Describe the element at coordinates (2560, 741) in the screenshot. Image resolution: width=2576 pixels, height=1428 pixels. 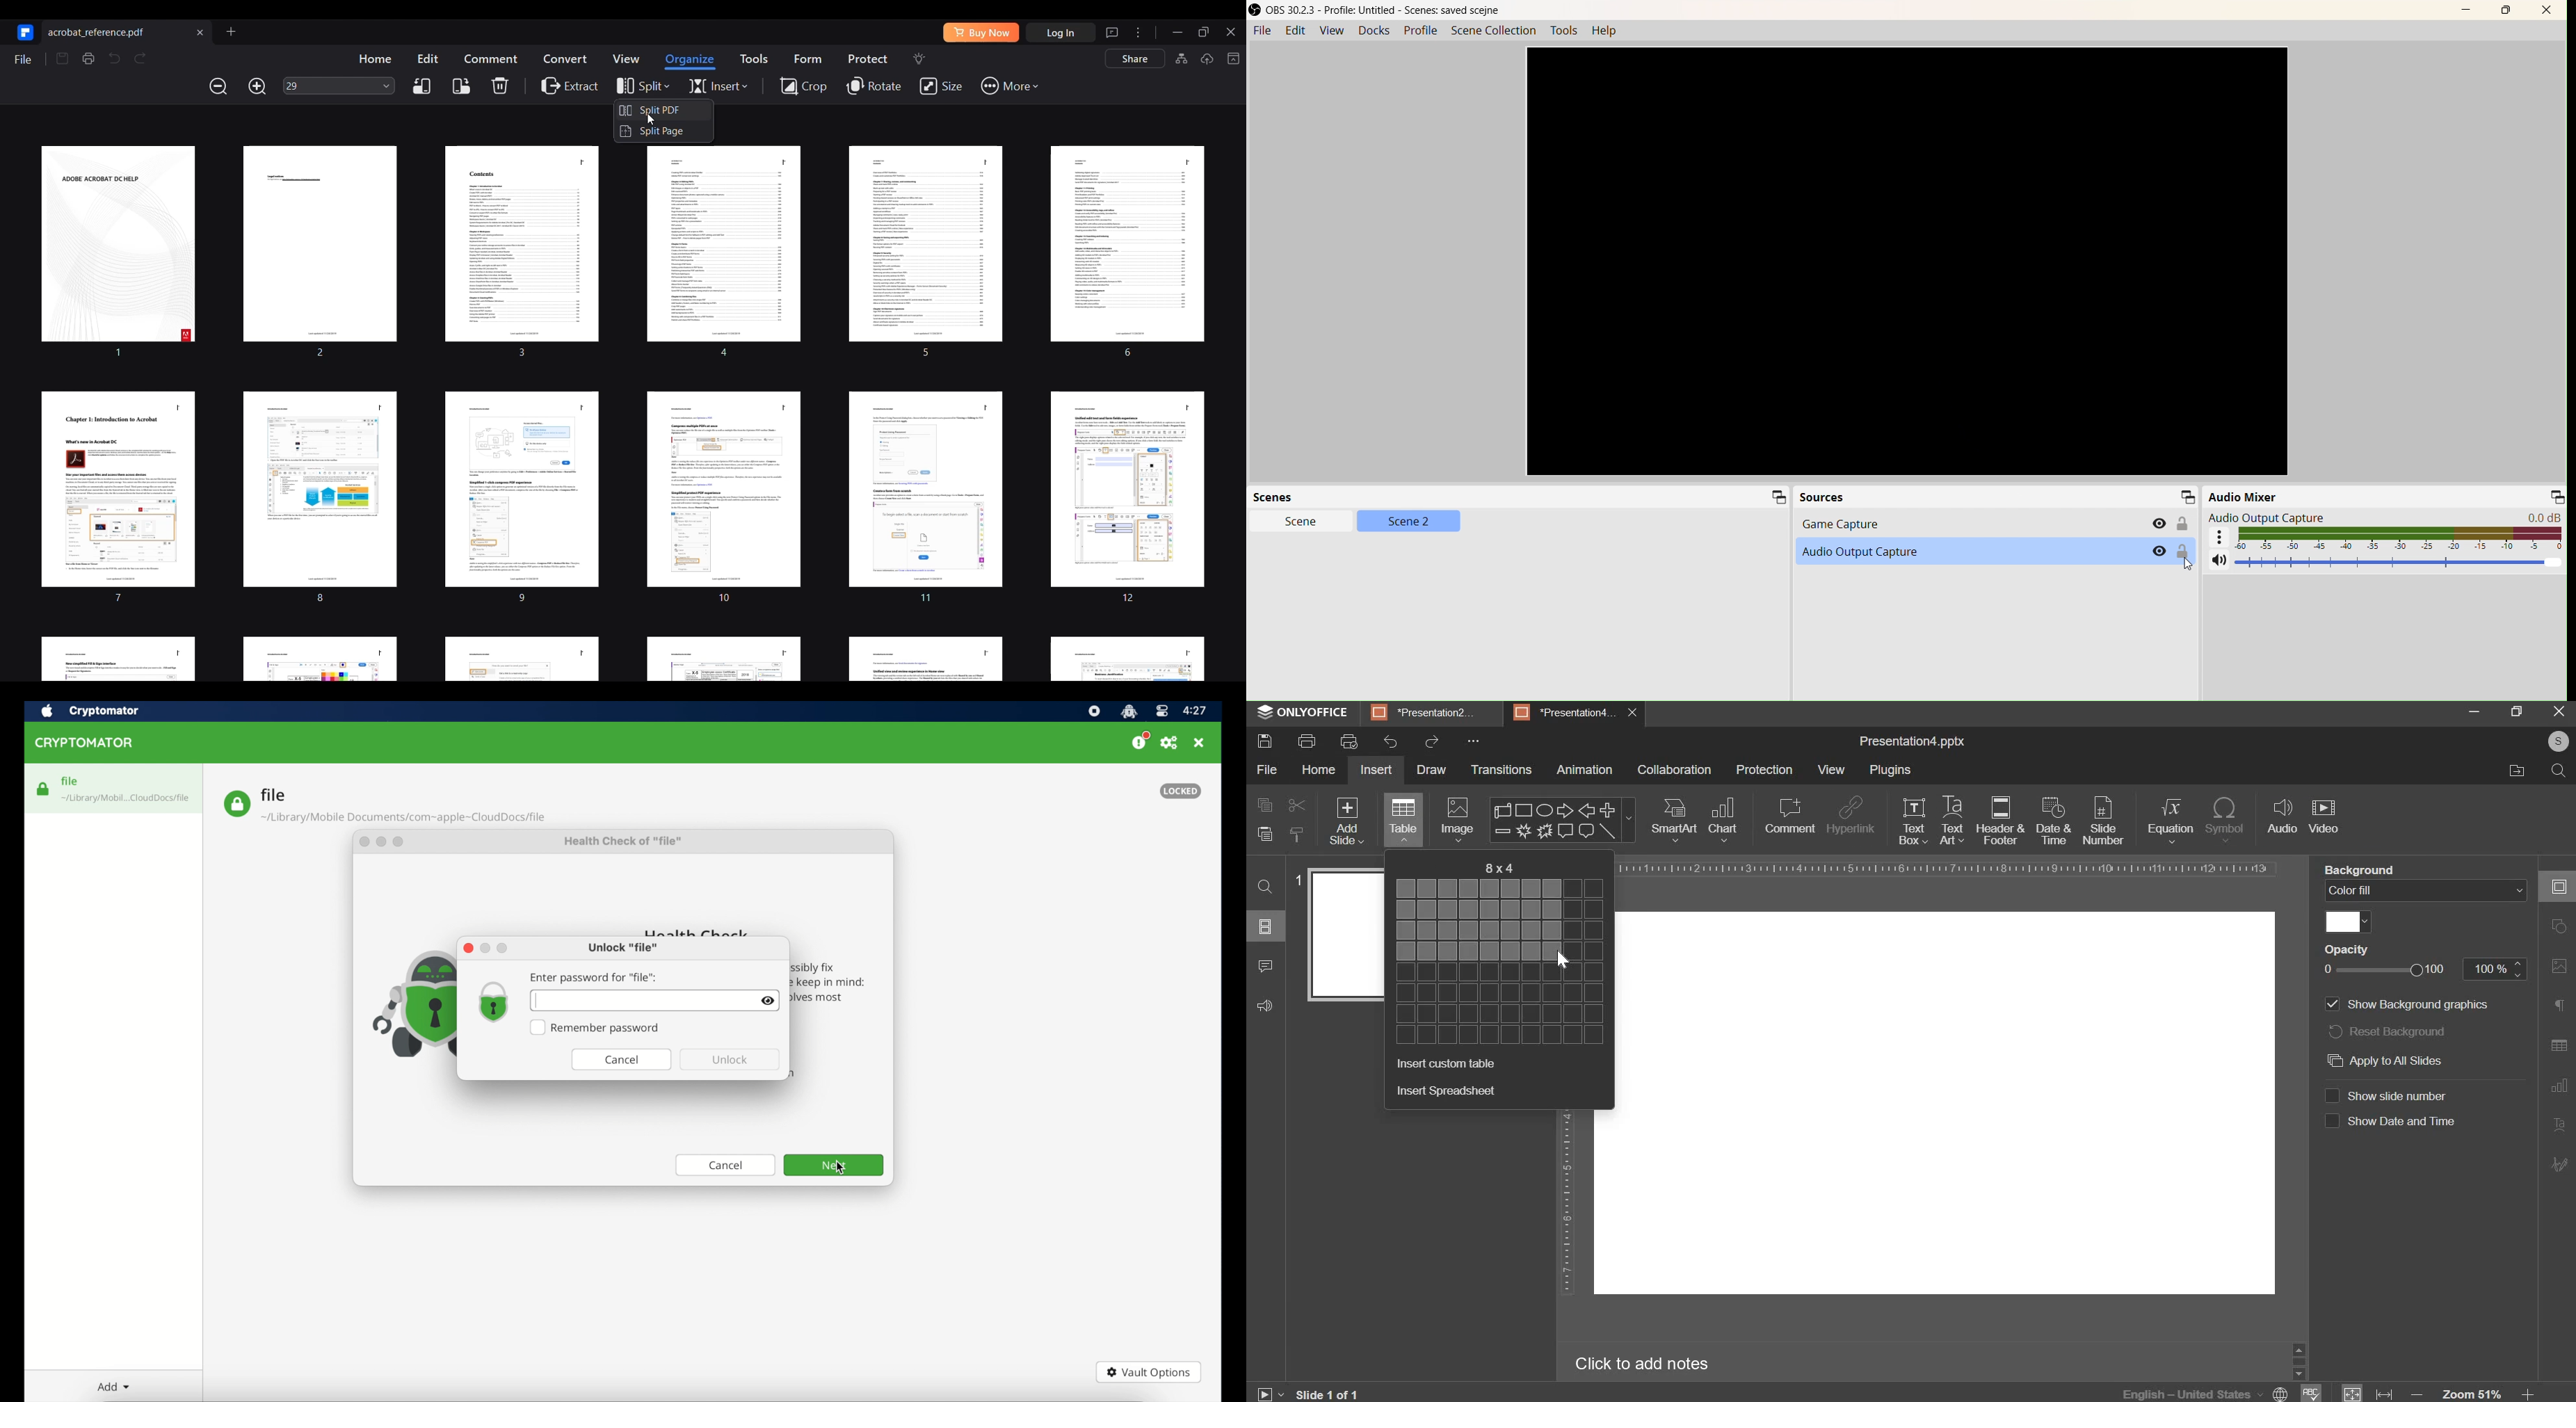
I see `S` at that location.